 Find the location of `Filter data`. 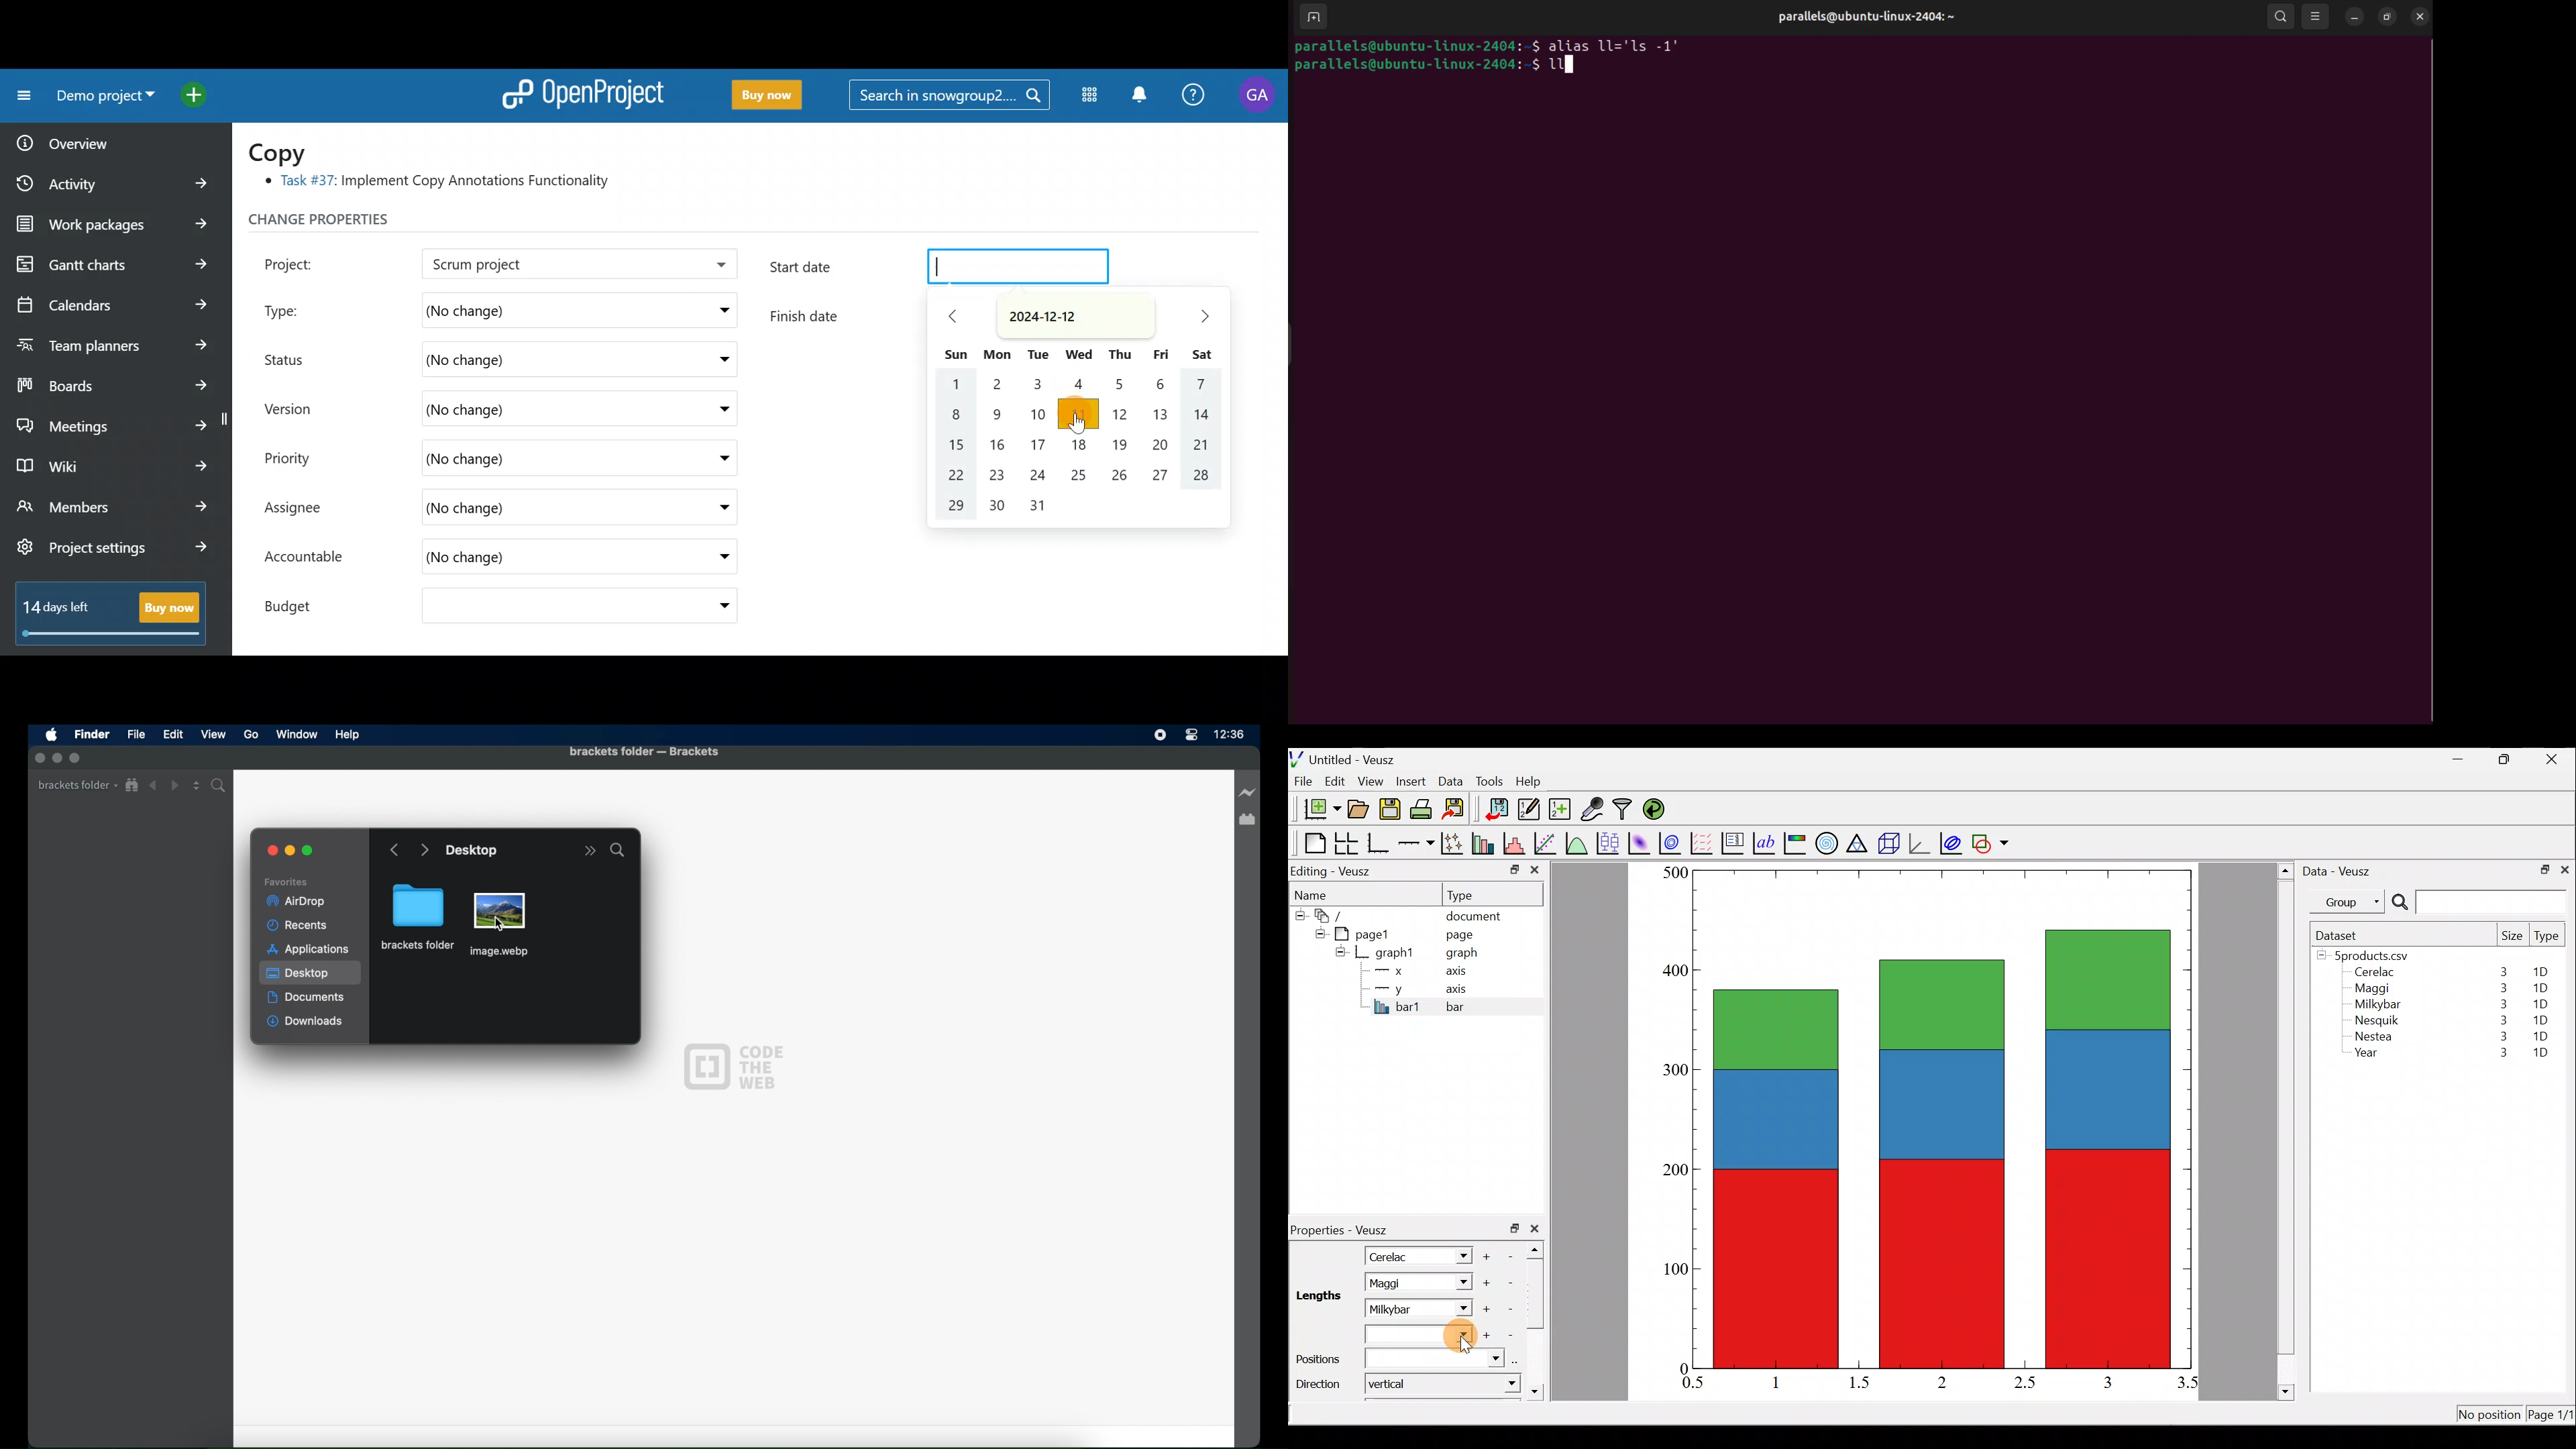

Filter data is located at coordinates (1625, 810).